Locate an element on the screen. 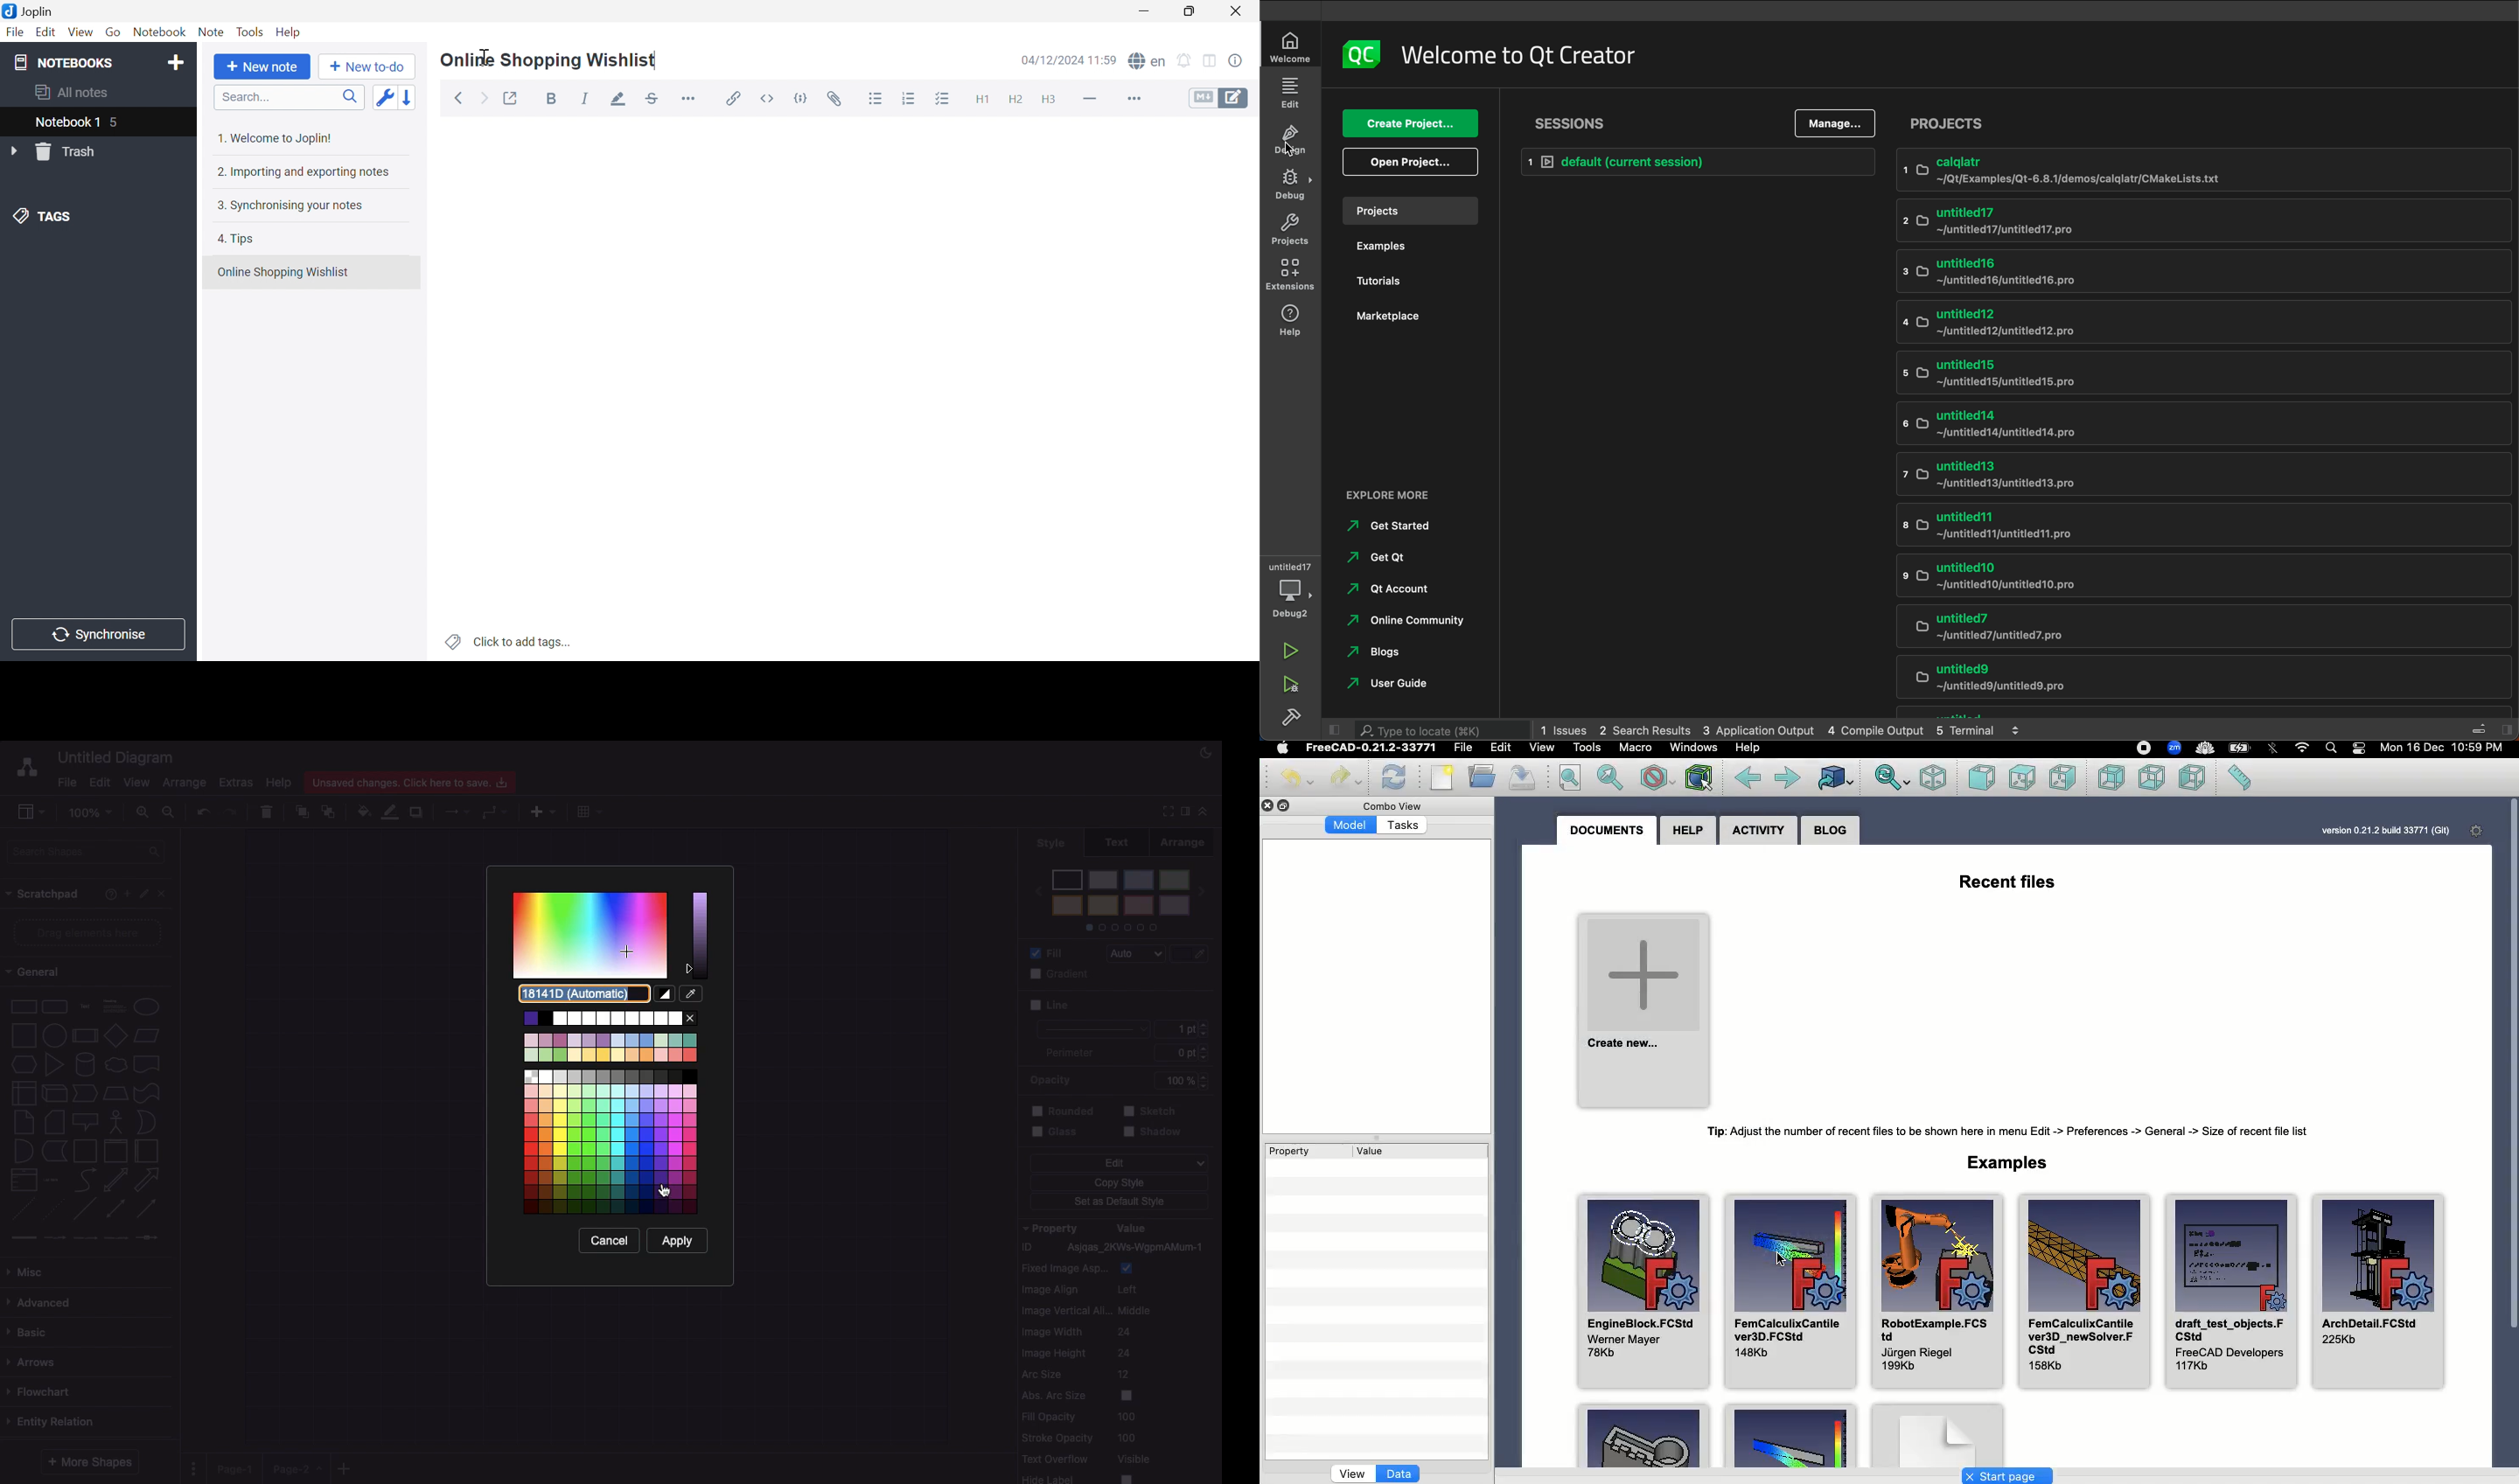 This screenshot has height=1484, width=2520. document is located at coordinates (147, 1064).